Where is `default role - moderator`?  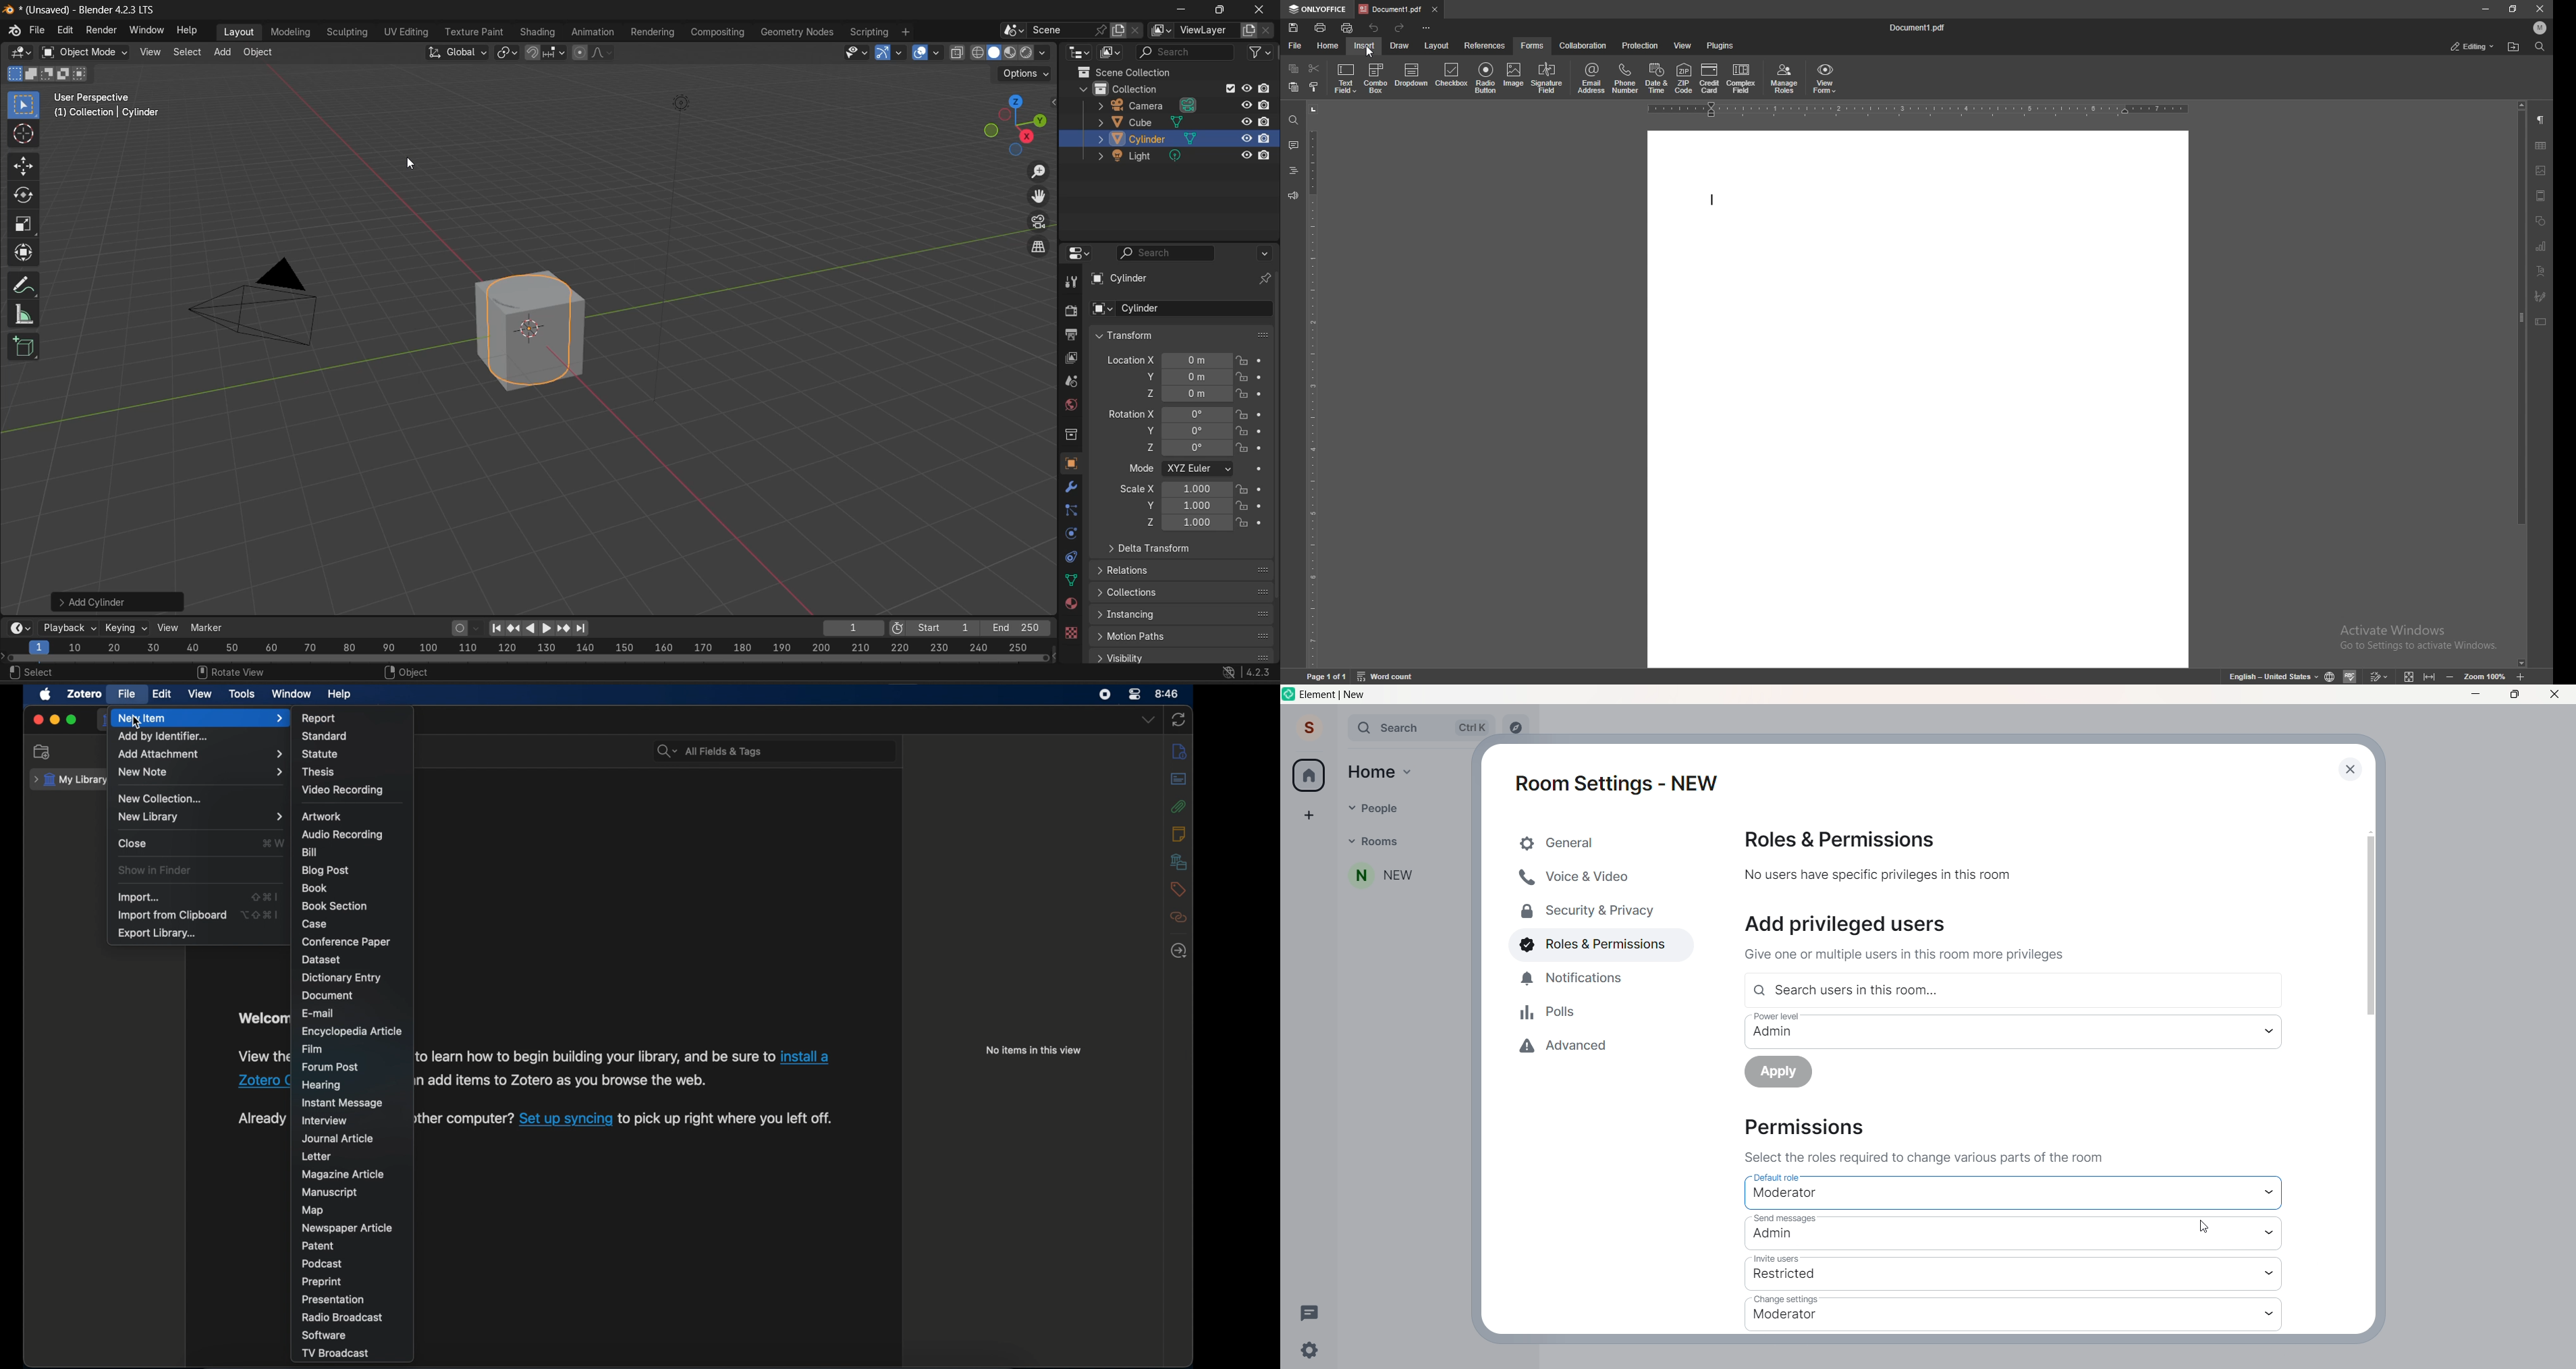
default role - moderator is located at coordinates (1880, 1191).